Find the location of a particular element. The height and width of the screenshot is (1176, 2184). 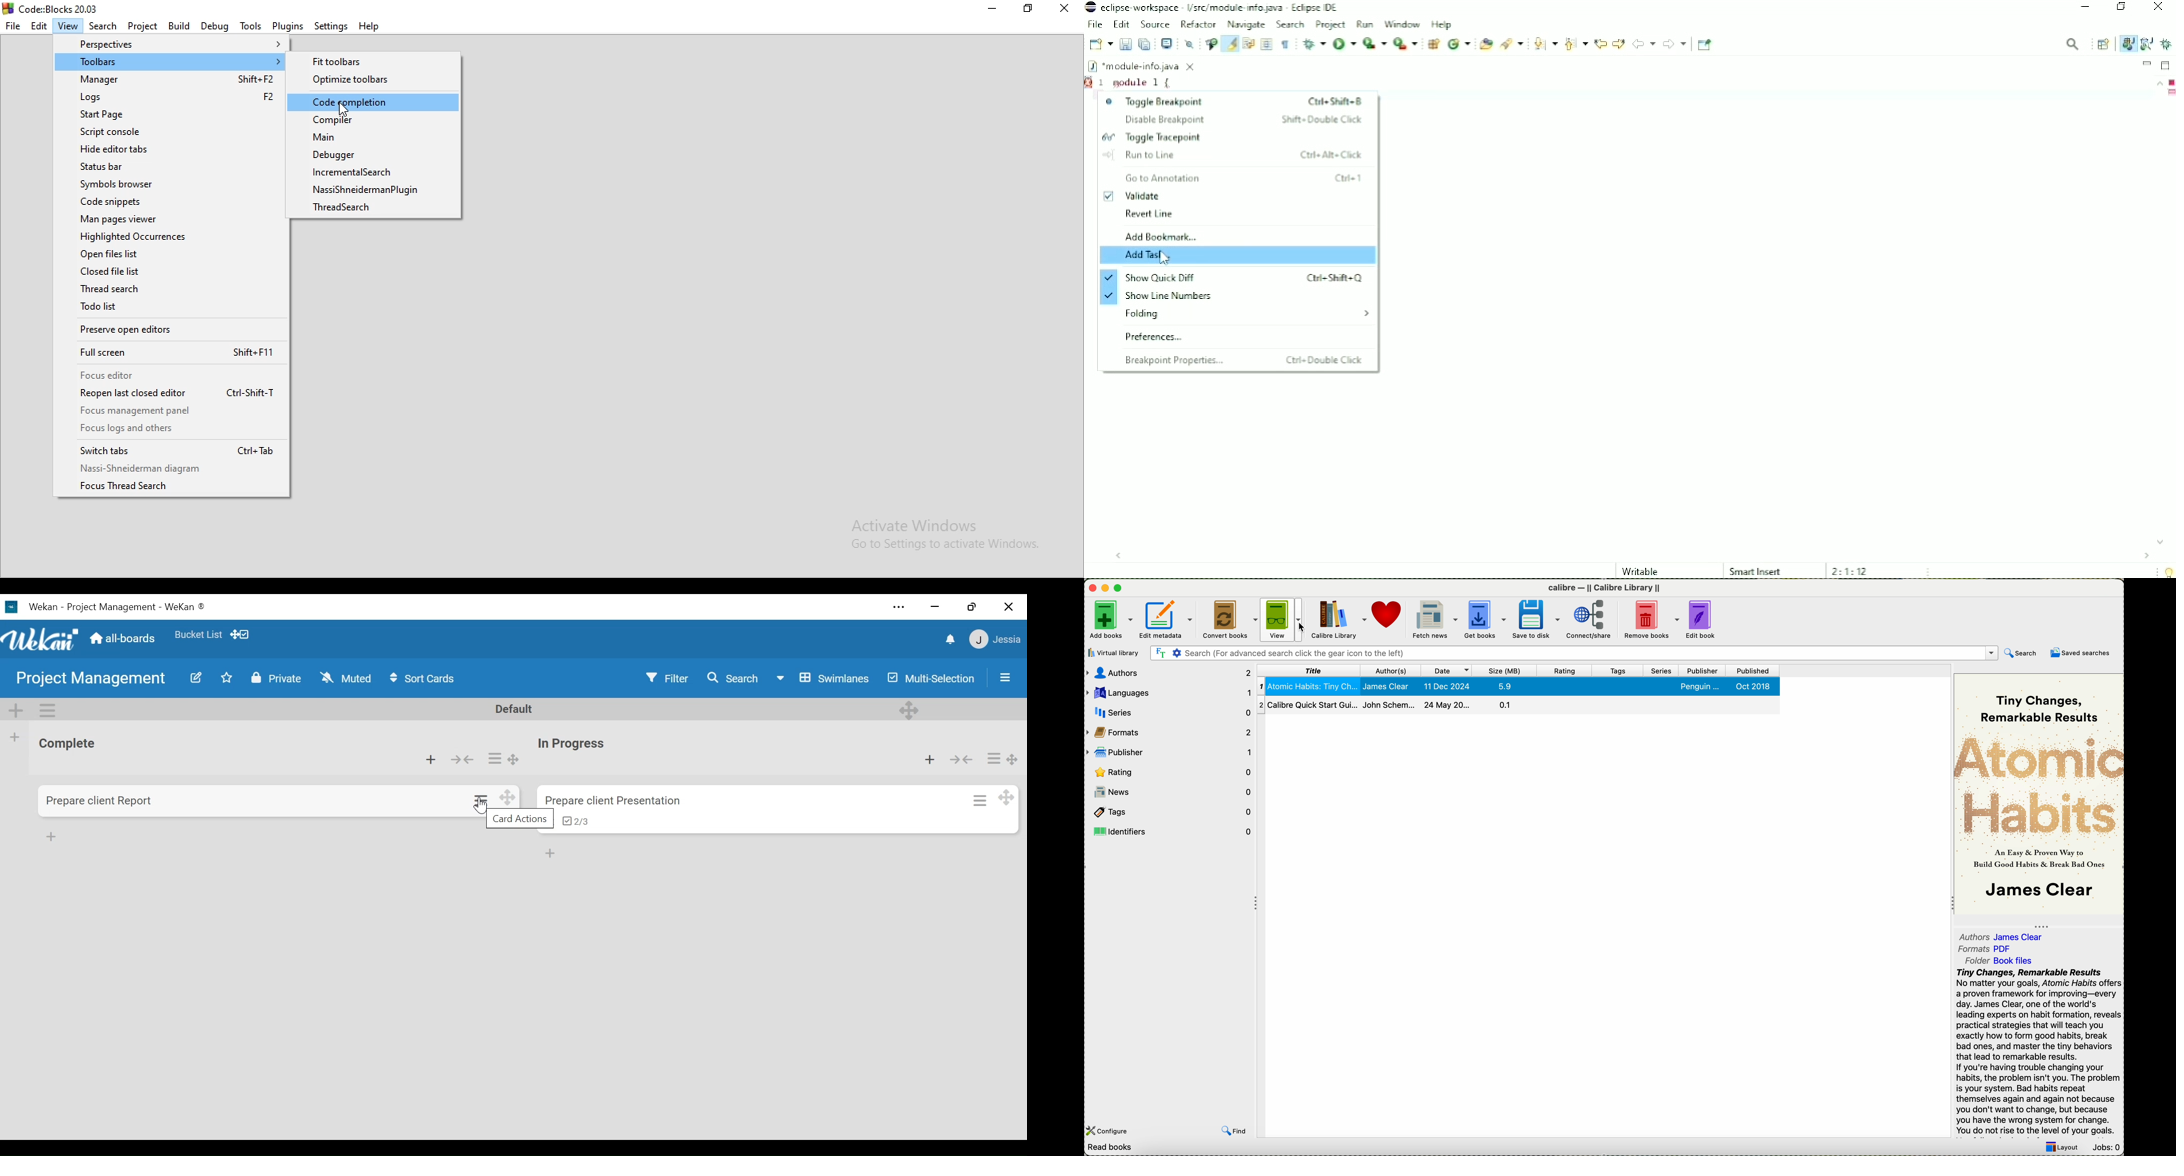

Cursor on Code completion is located at coordinates (346, 109).